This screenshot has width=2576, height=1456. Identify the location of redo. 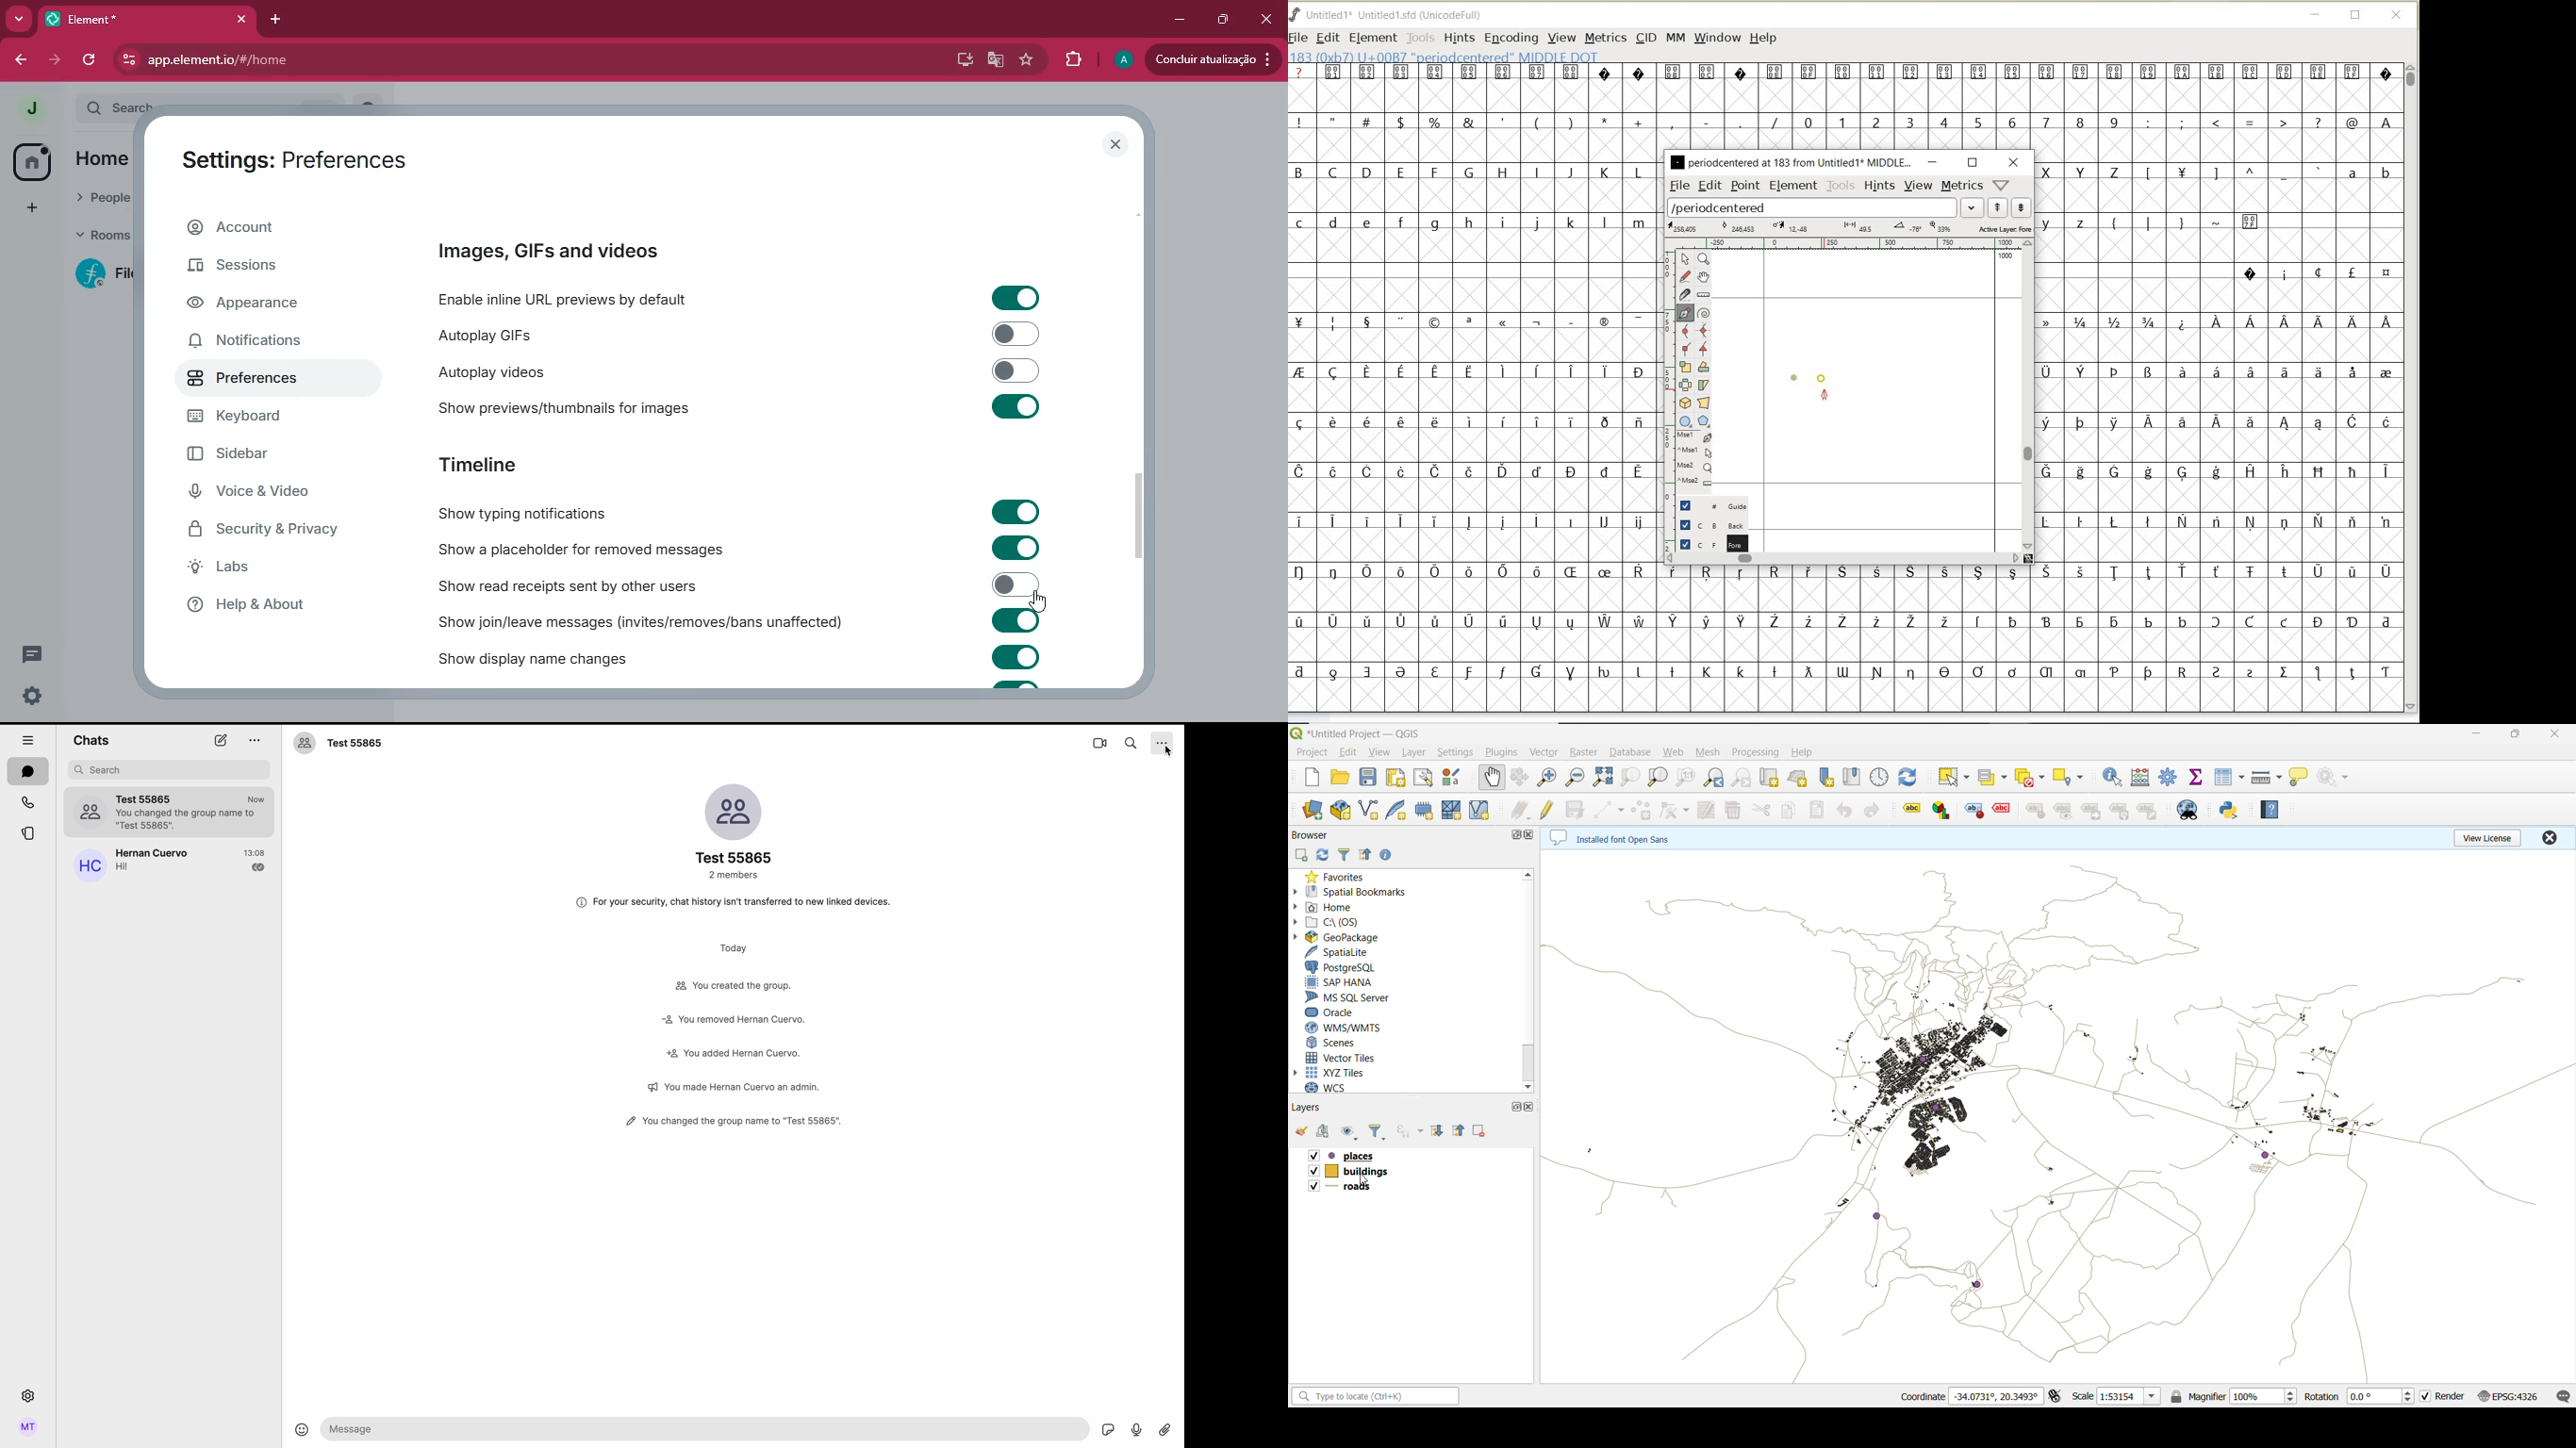
(1868, 810).